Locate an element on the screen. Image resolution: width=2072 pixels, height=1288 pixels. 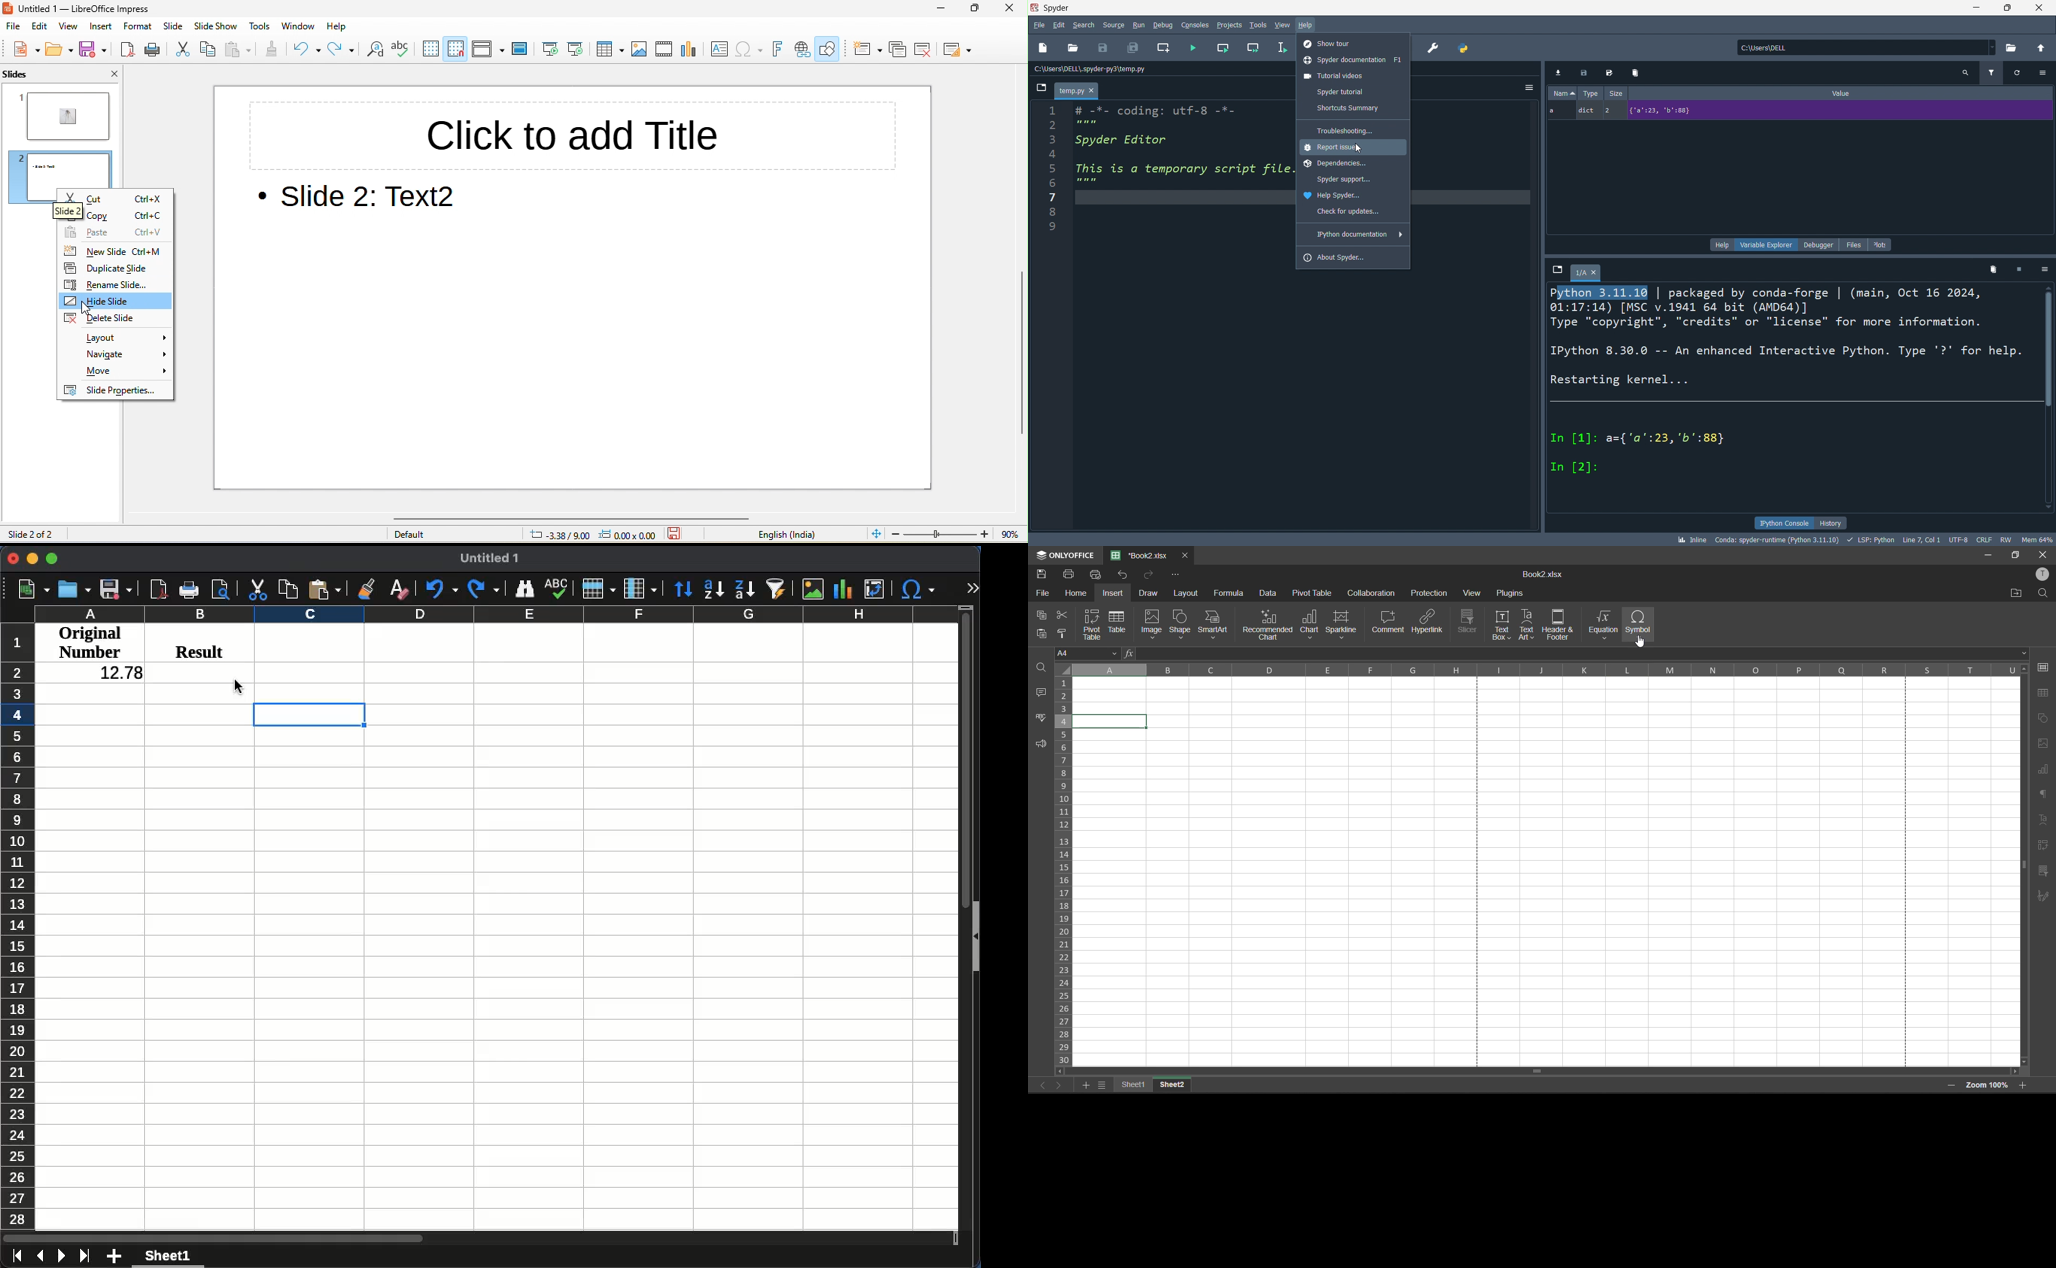
app support is located at coordinates (1354, 180).